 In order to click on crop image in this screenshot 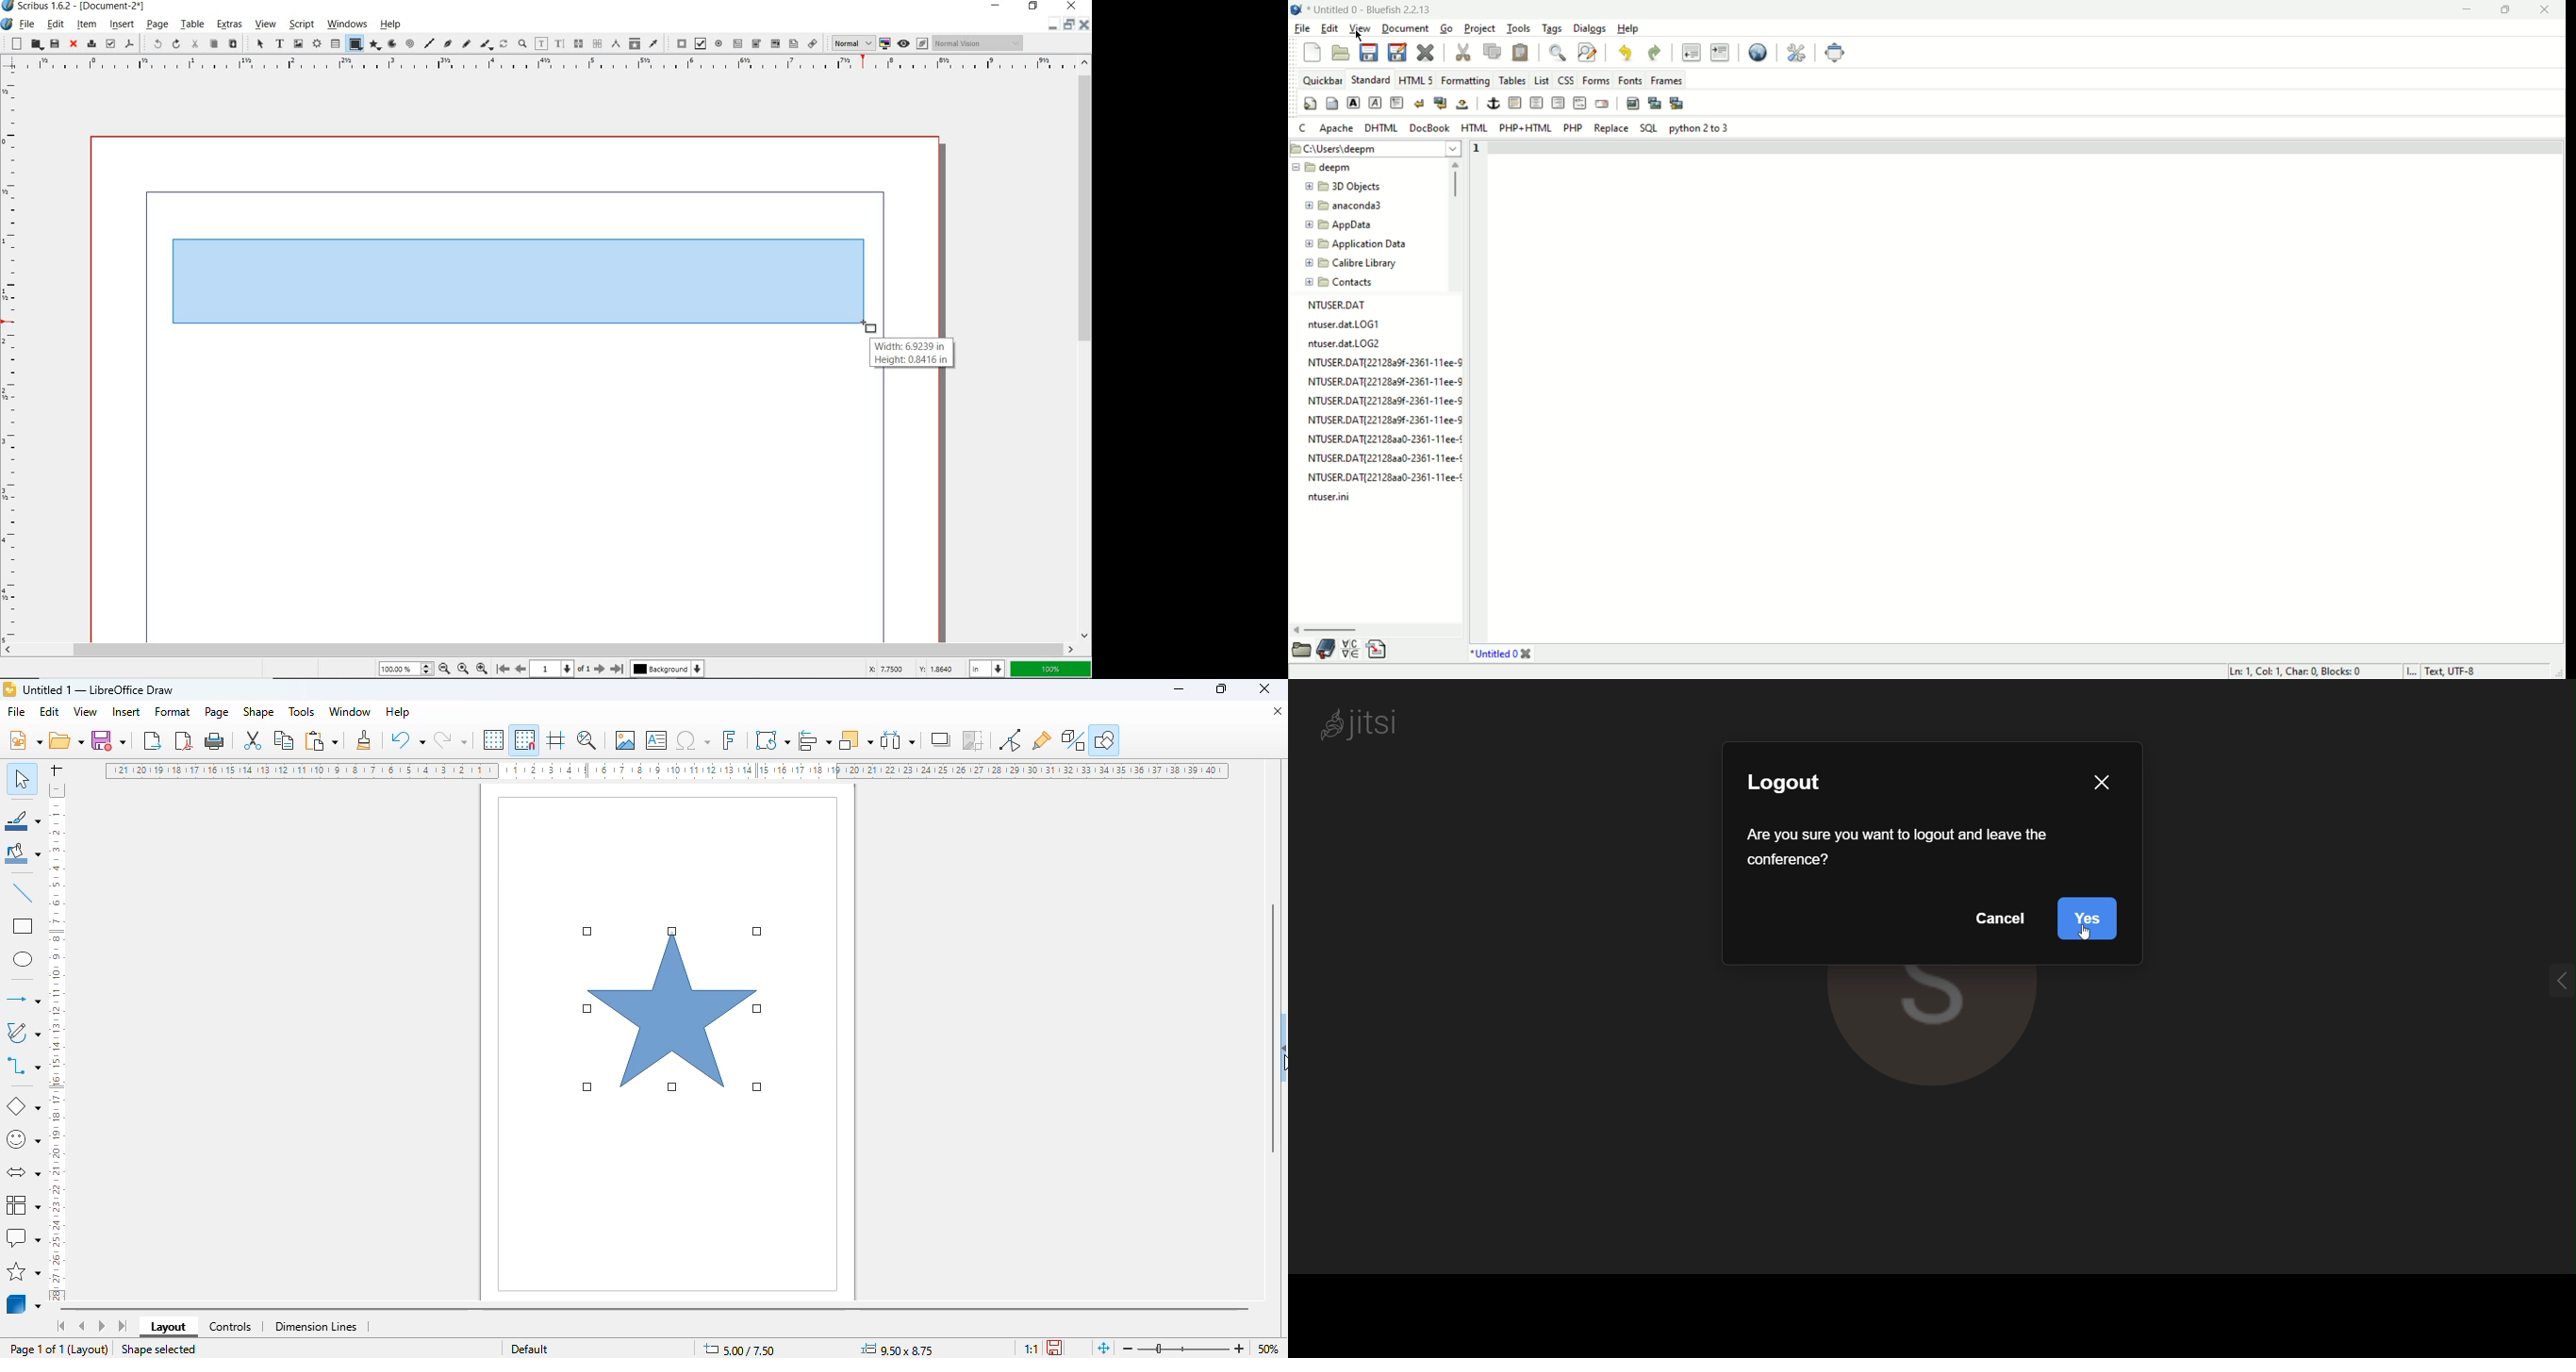, I will do `click(973, 739)`.